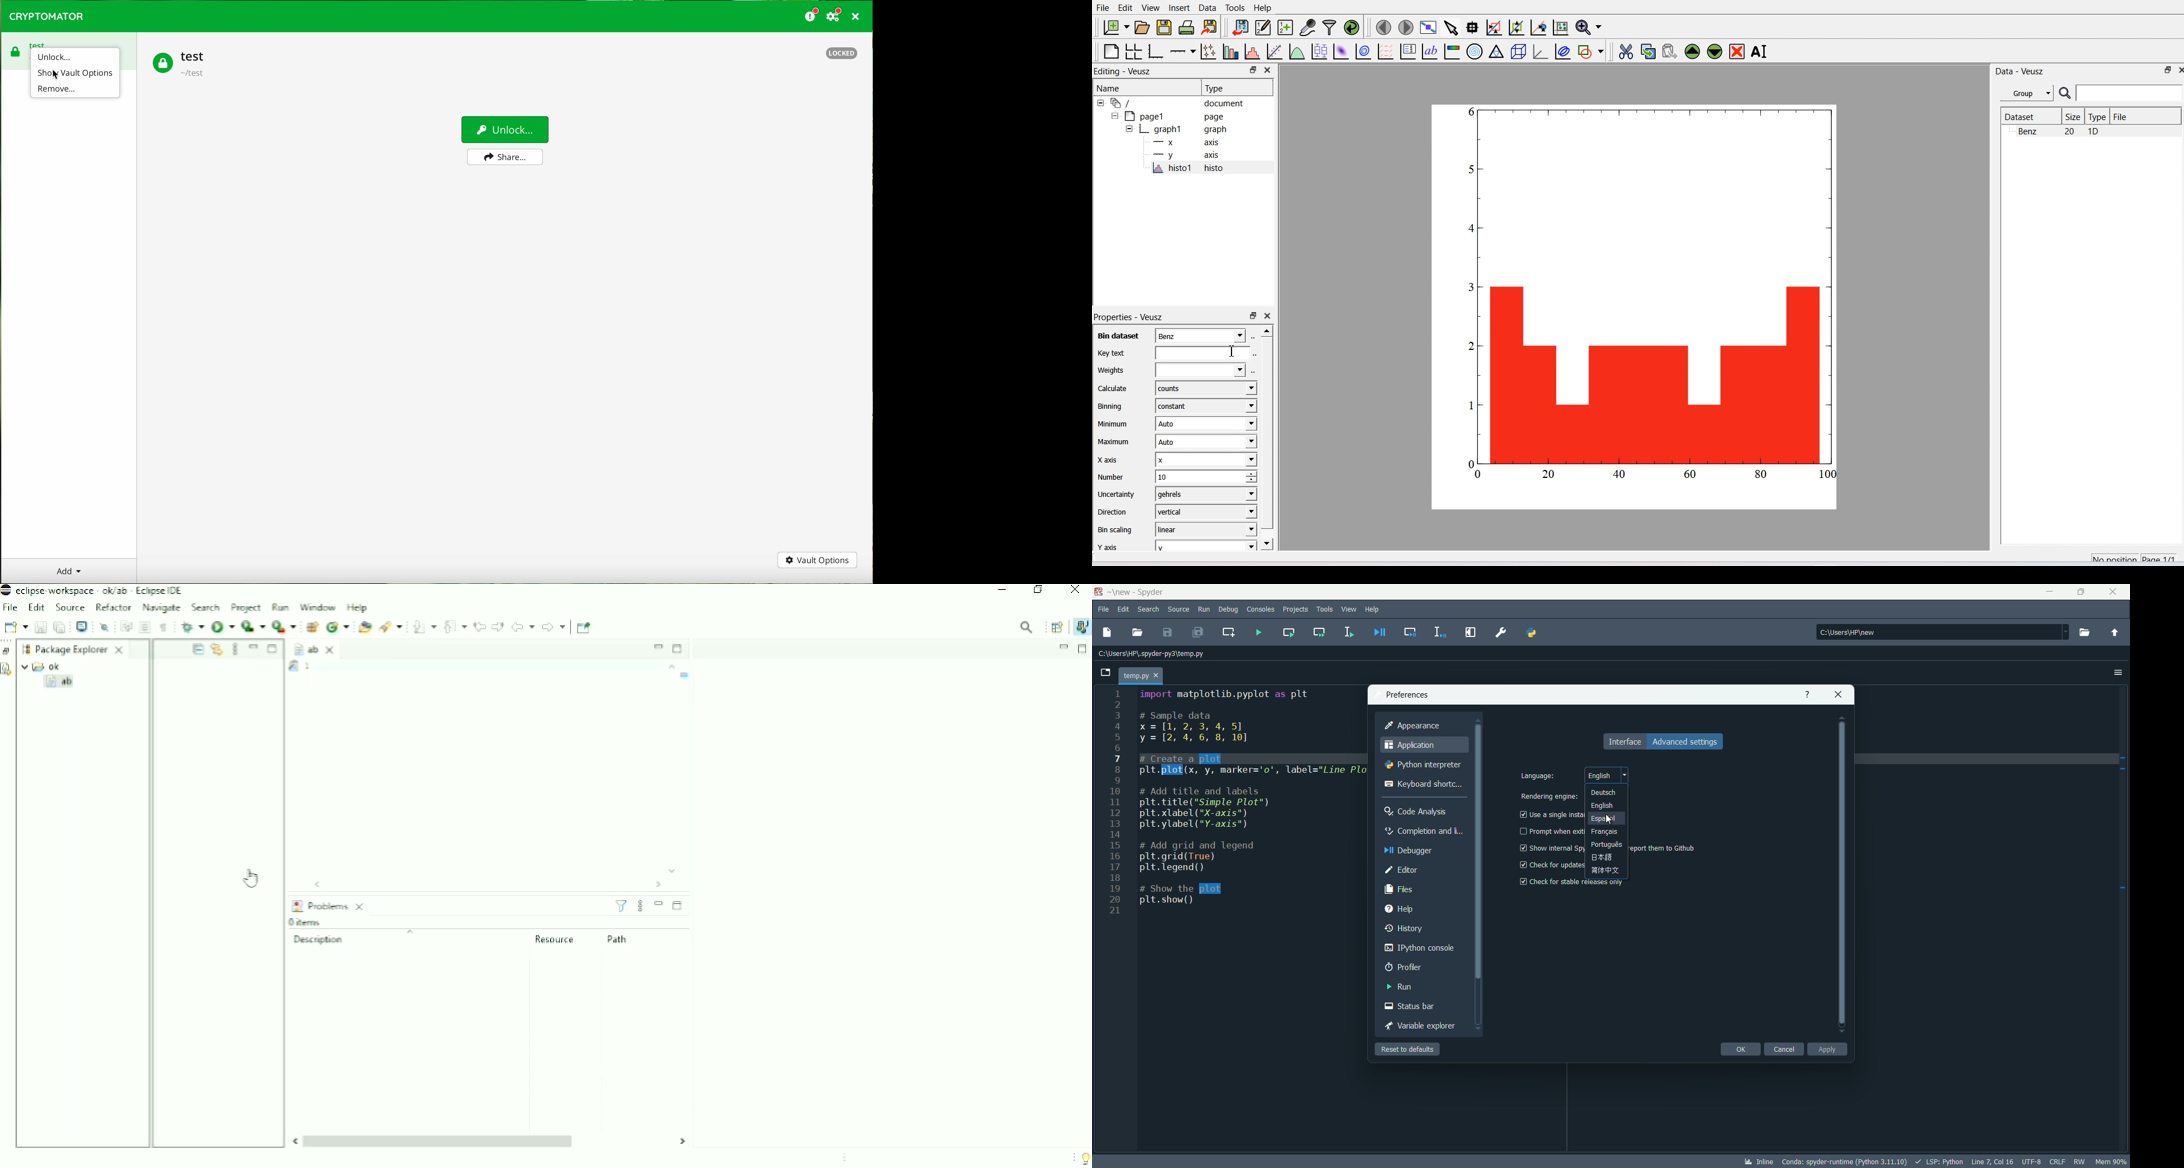  I want to click on Dataset, so click(2030, 116).